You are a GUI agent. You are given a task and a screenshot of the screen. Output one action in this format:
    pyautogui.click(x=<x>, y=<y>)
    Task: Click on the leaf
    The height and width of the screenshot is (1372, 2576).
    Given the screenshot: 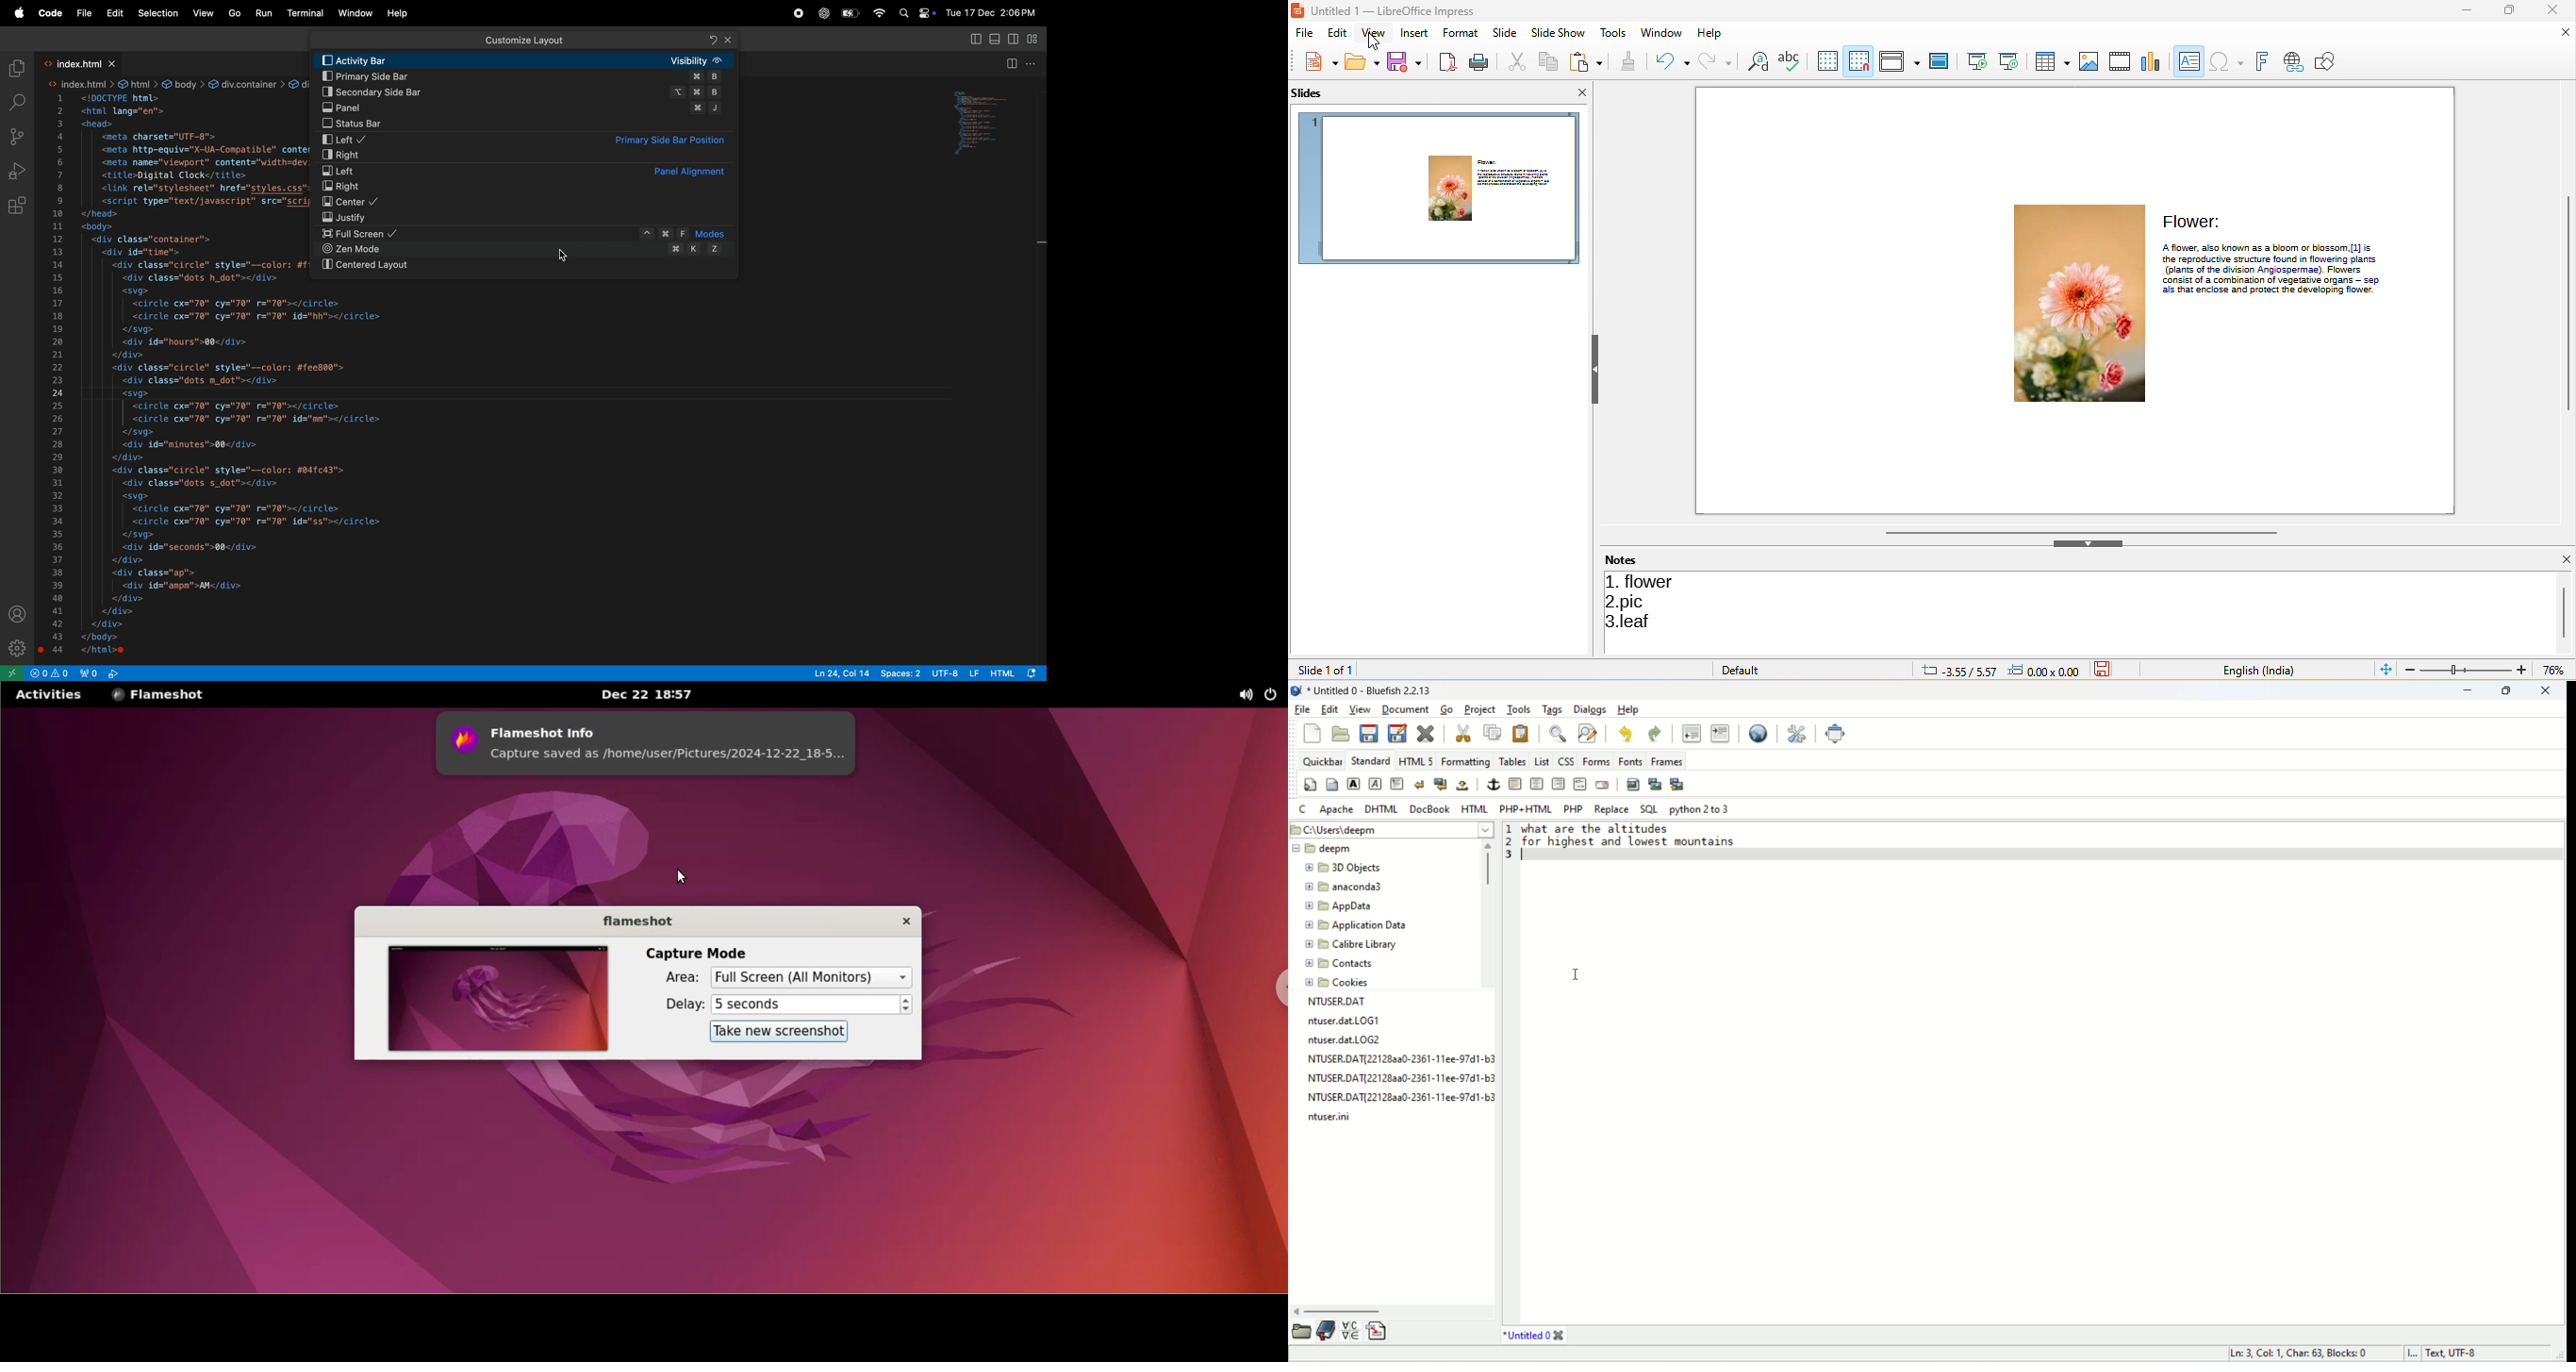 What is the action you would take?
    pyautogui.click(x=1635, y=623)
    